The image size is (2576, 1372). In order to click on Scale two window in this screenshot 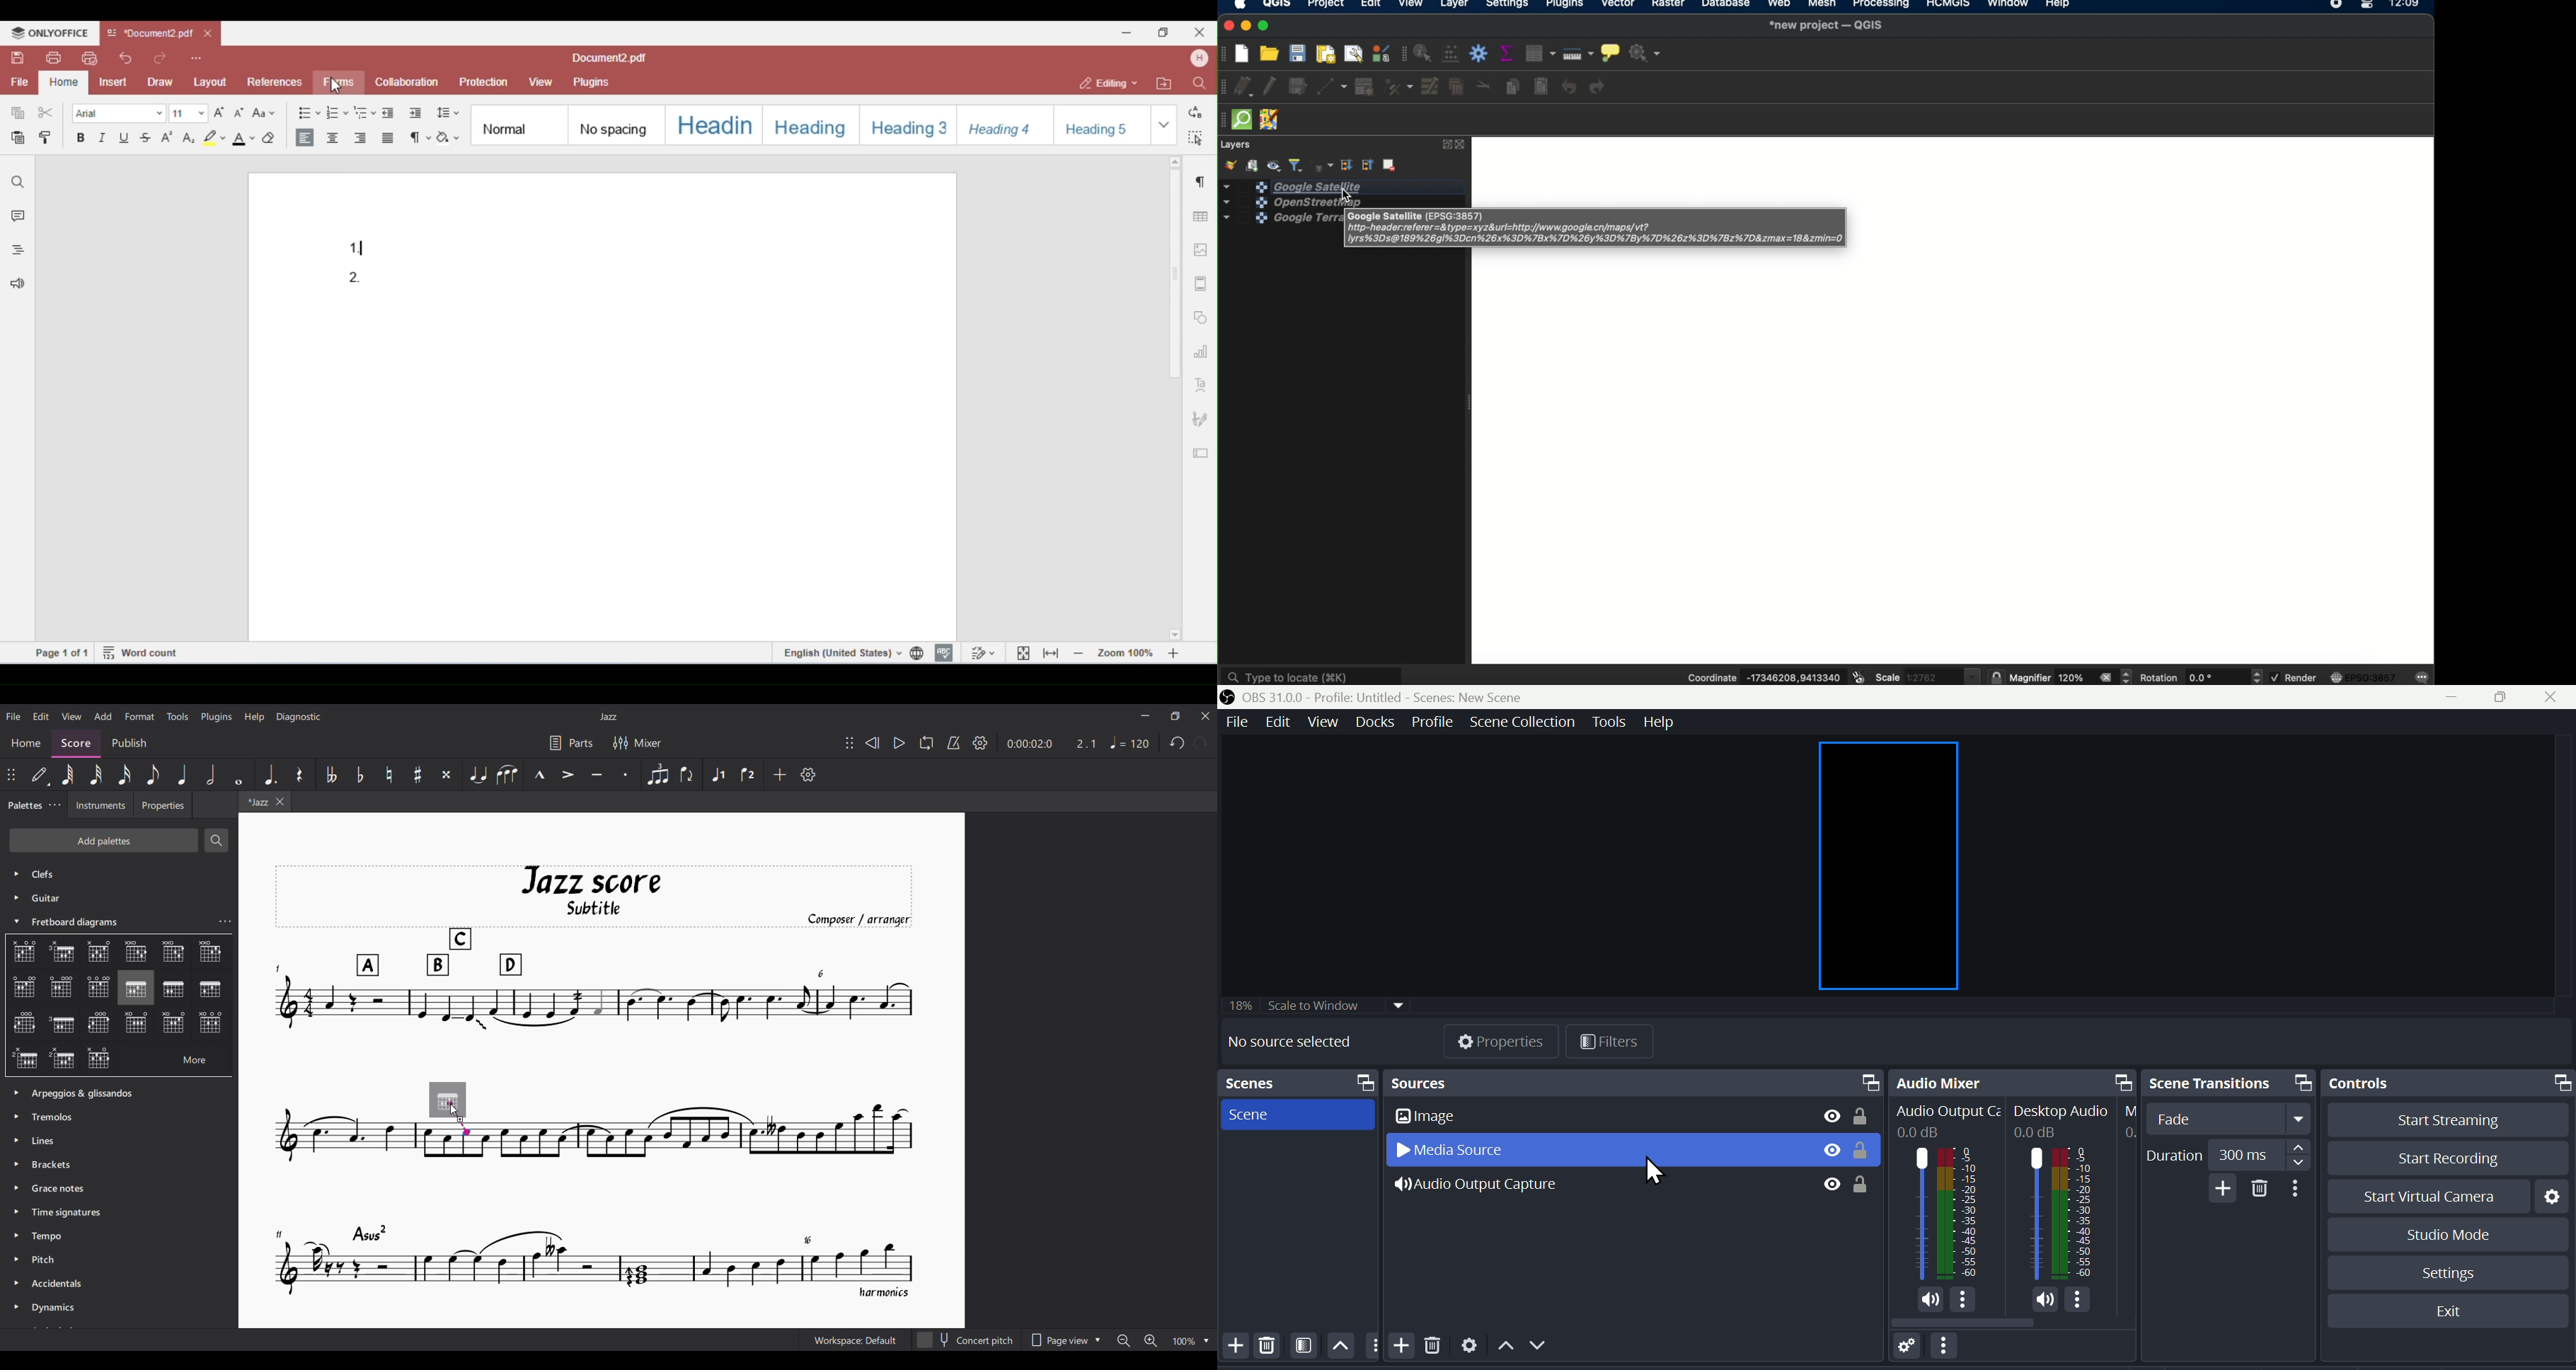, I will do `click(1313, 1006)`.